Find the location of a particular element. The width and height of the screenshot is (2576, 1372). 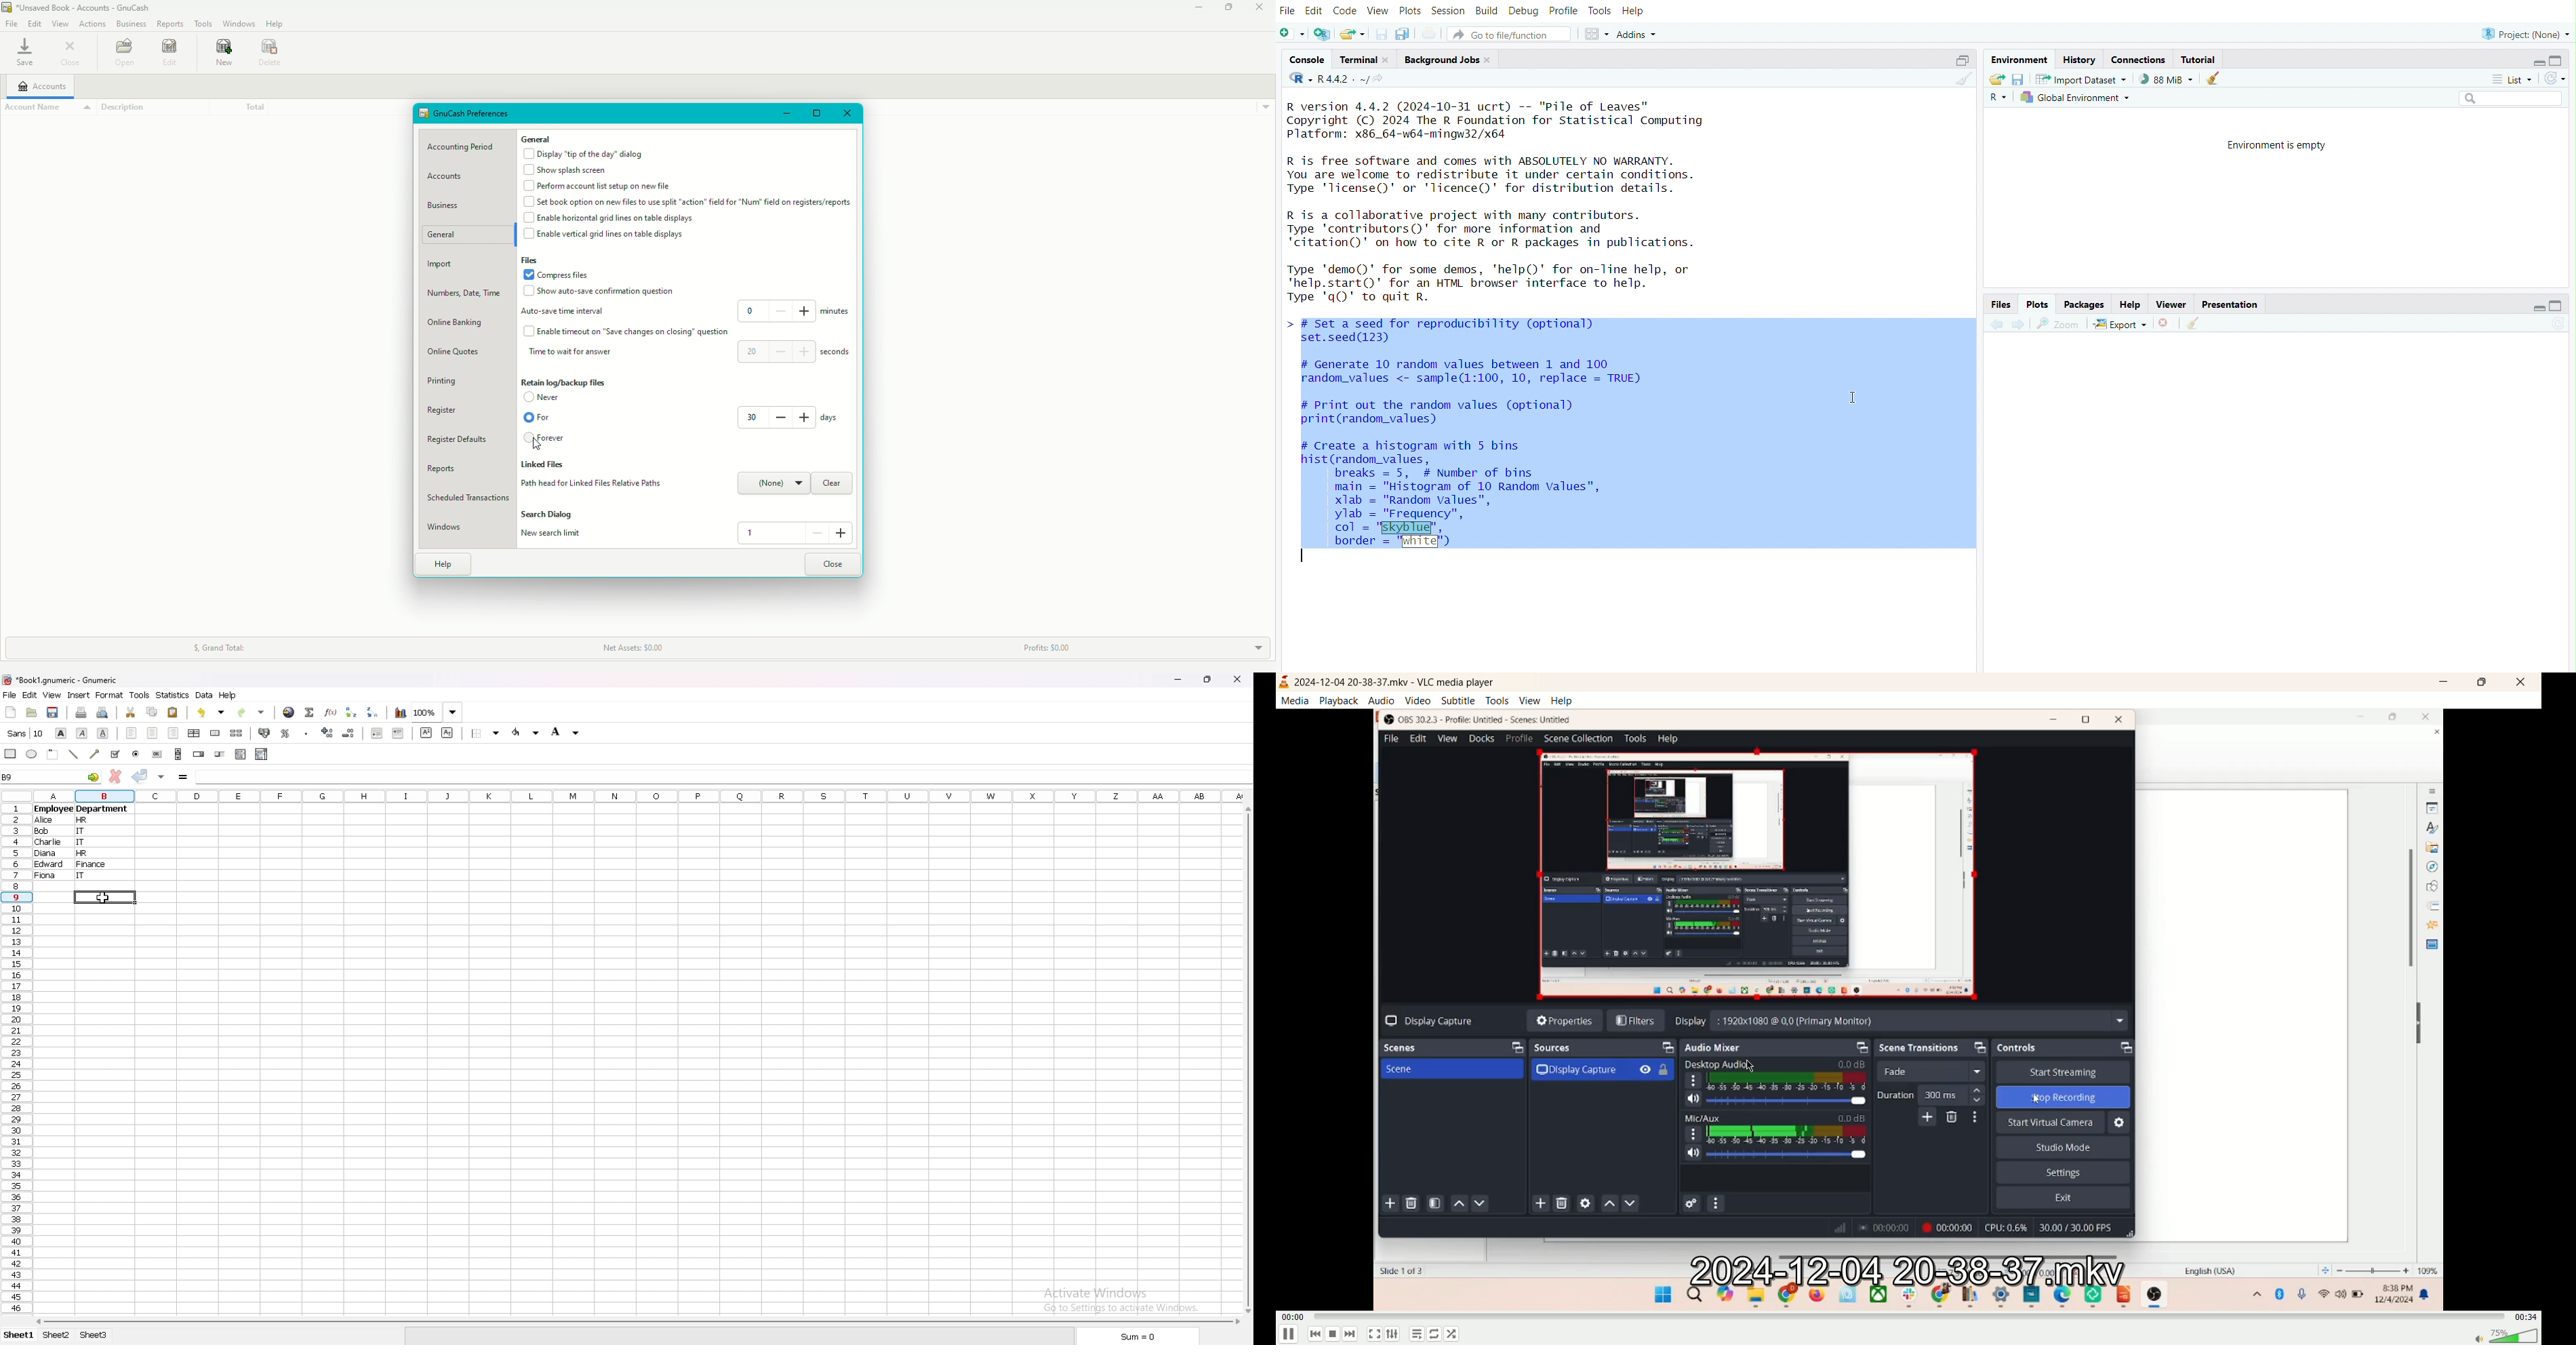

Enable vertical grid is located at coordinates (608, 235).